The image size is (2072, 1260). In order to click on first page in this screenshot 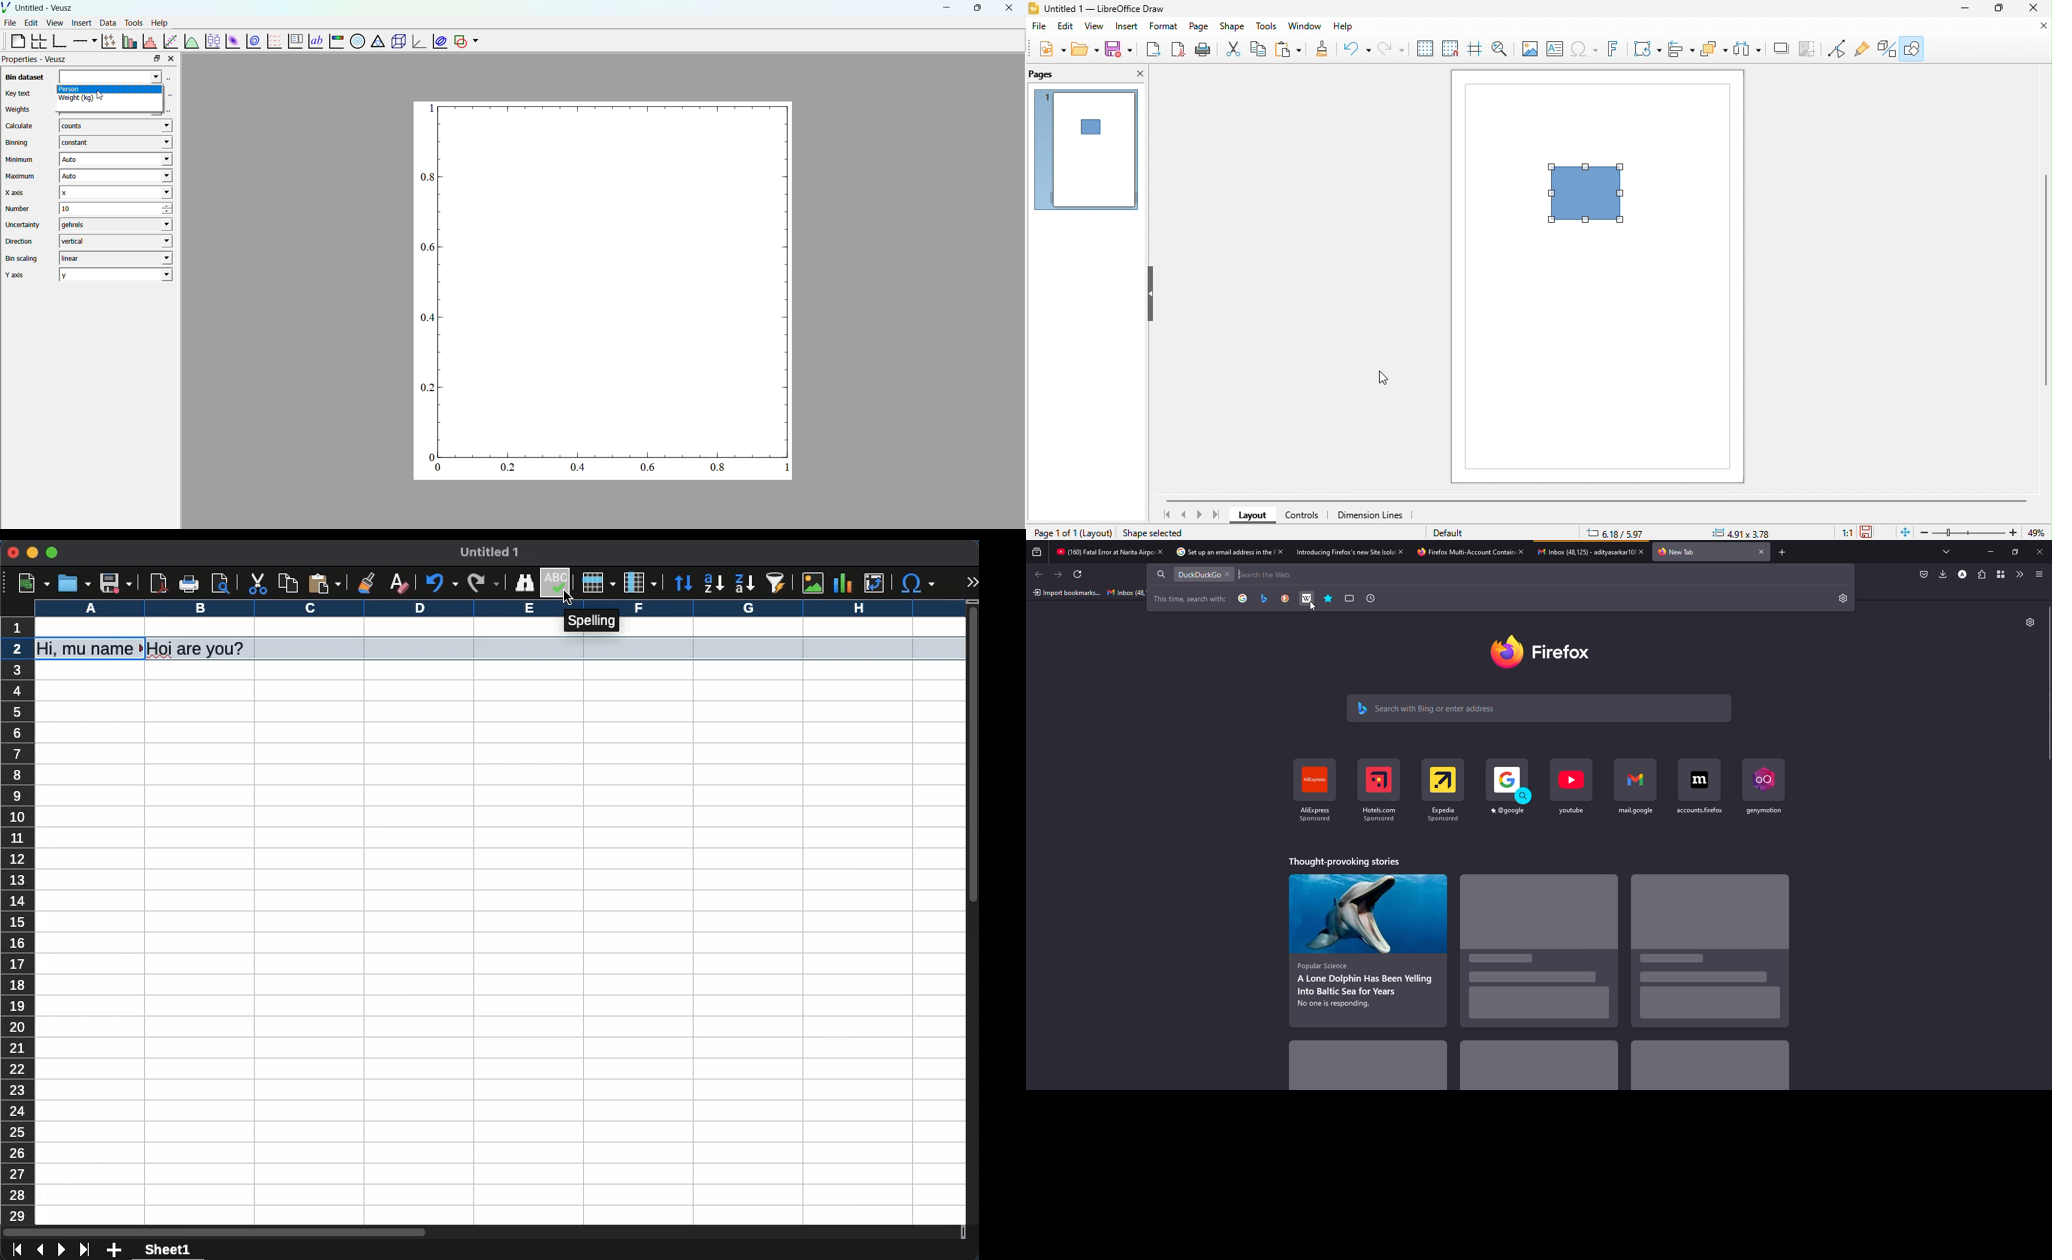, I will do `click(1166, 515)`.